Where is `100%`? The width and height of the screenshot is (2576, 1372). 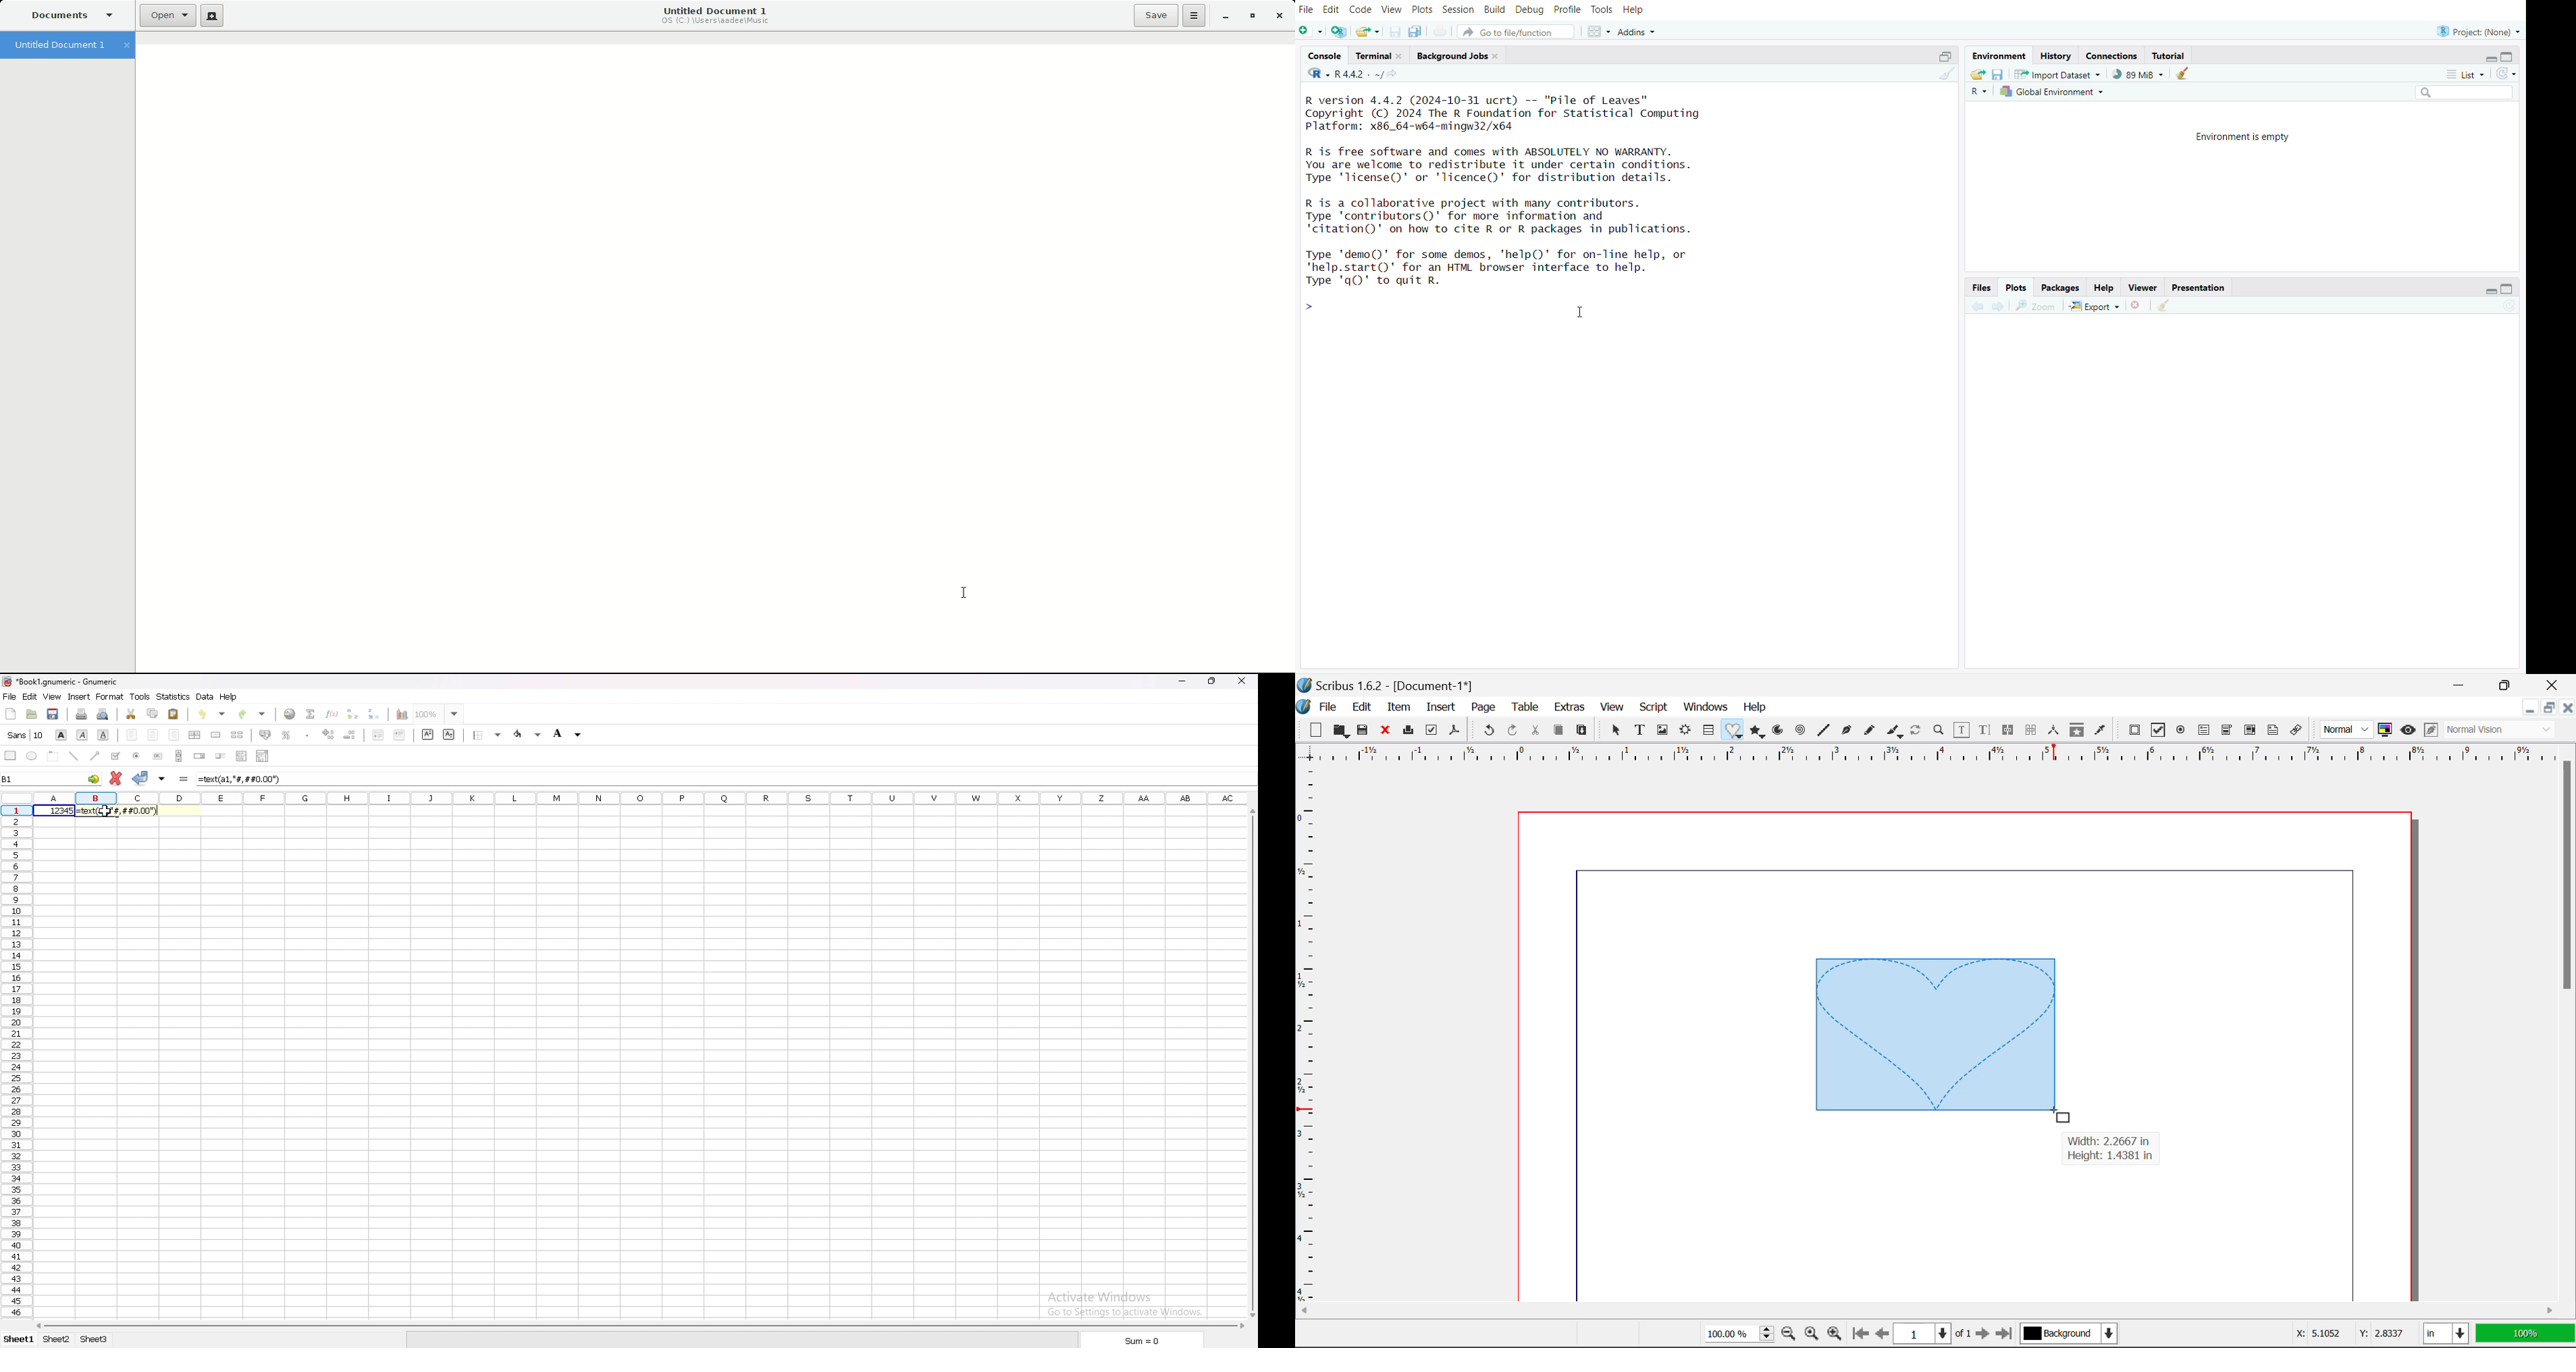 100% is located at coordinates (1735, 1335).